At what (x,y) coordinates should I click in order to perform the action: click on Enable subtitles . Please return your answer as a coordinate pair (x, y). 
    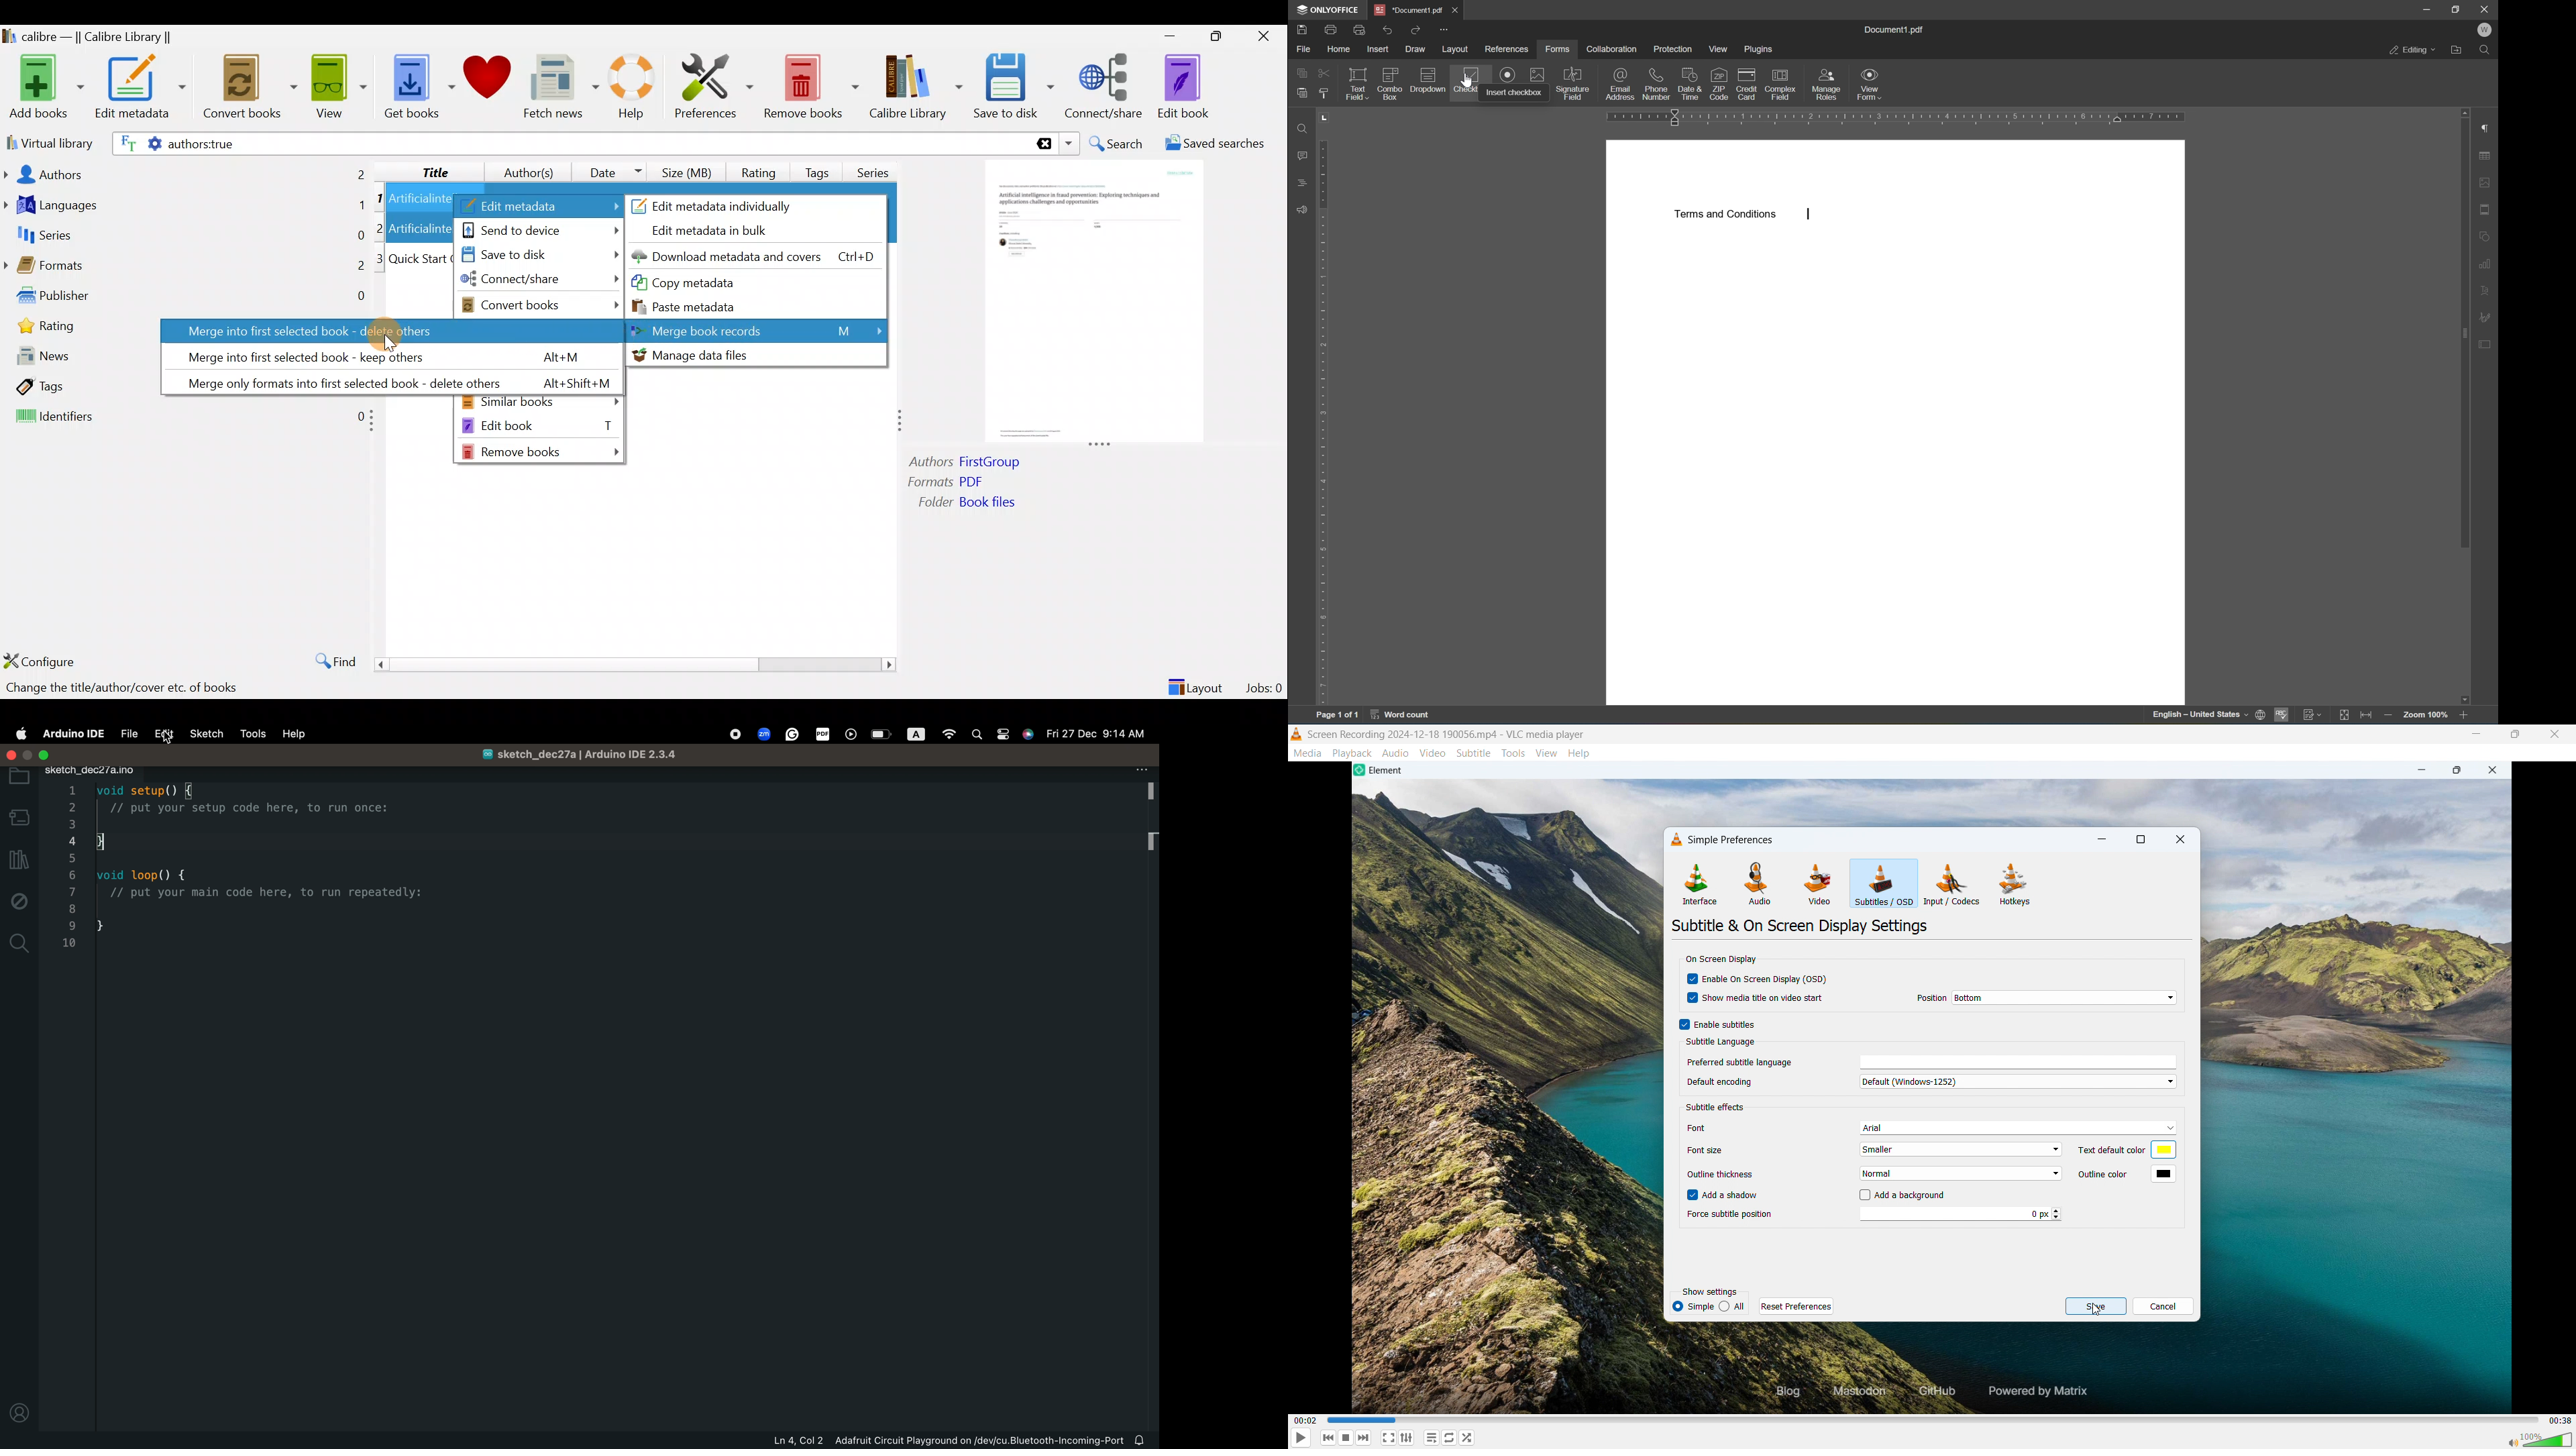
    Looking at the image, I should click on (1726, 1024).